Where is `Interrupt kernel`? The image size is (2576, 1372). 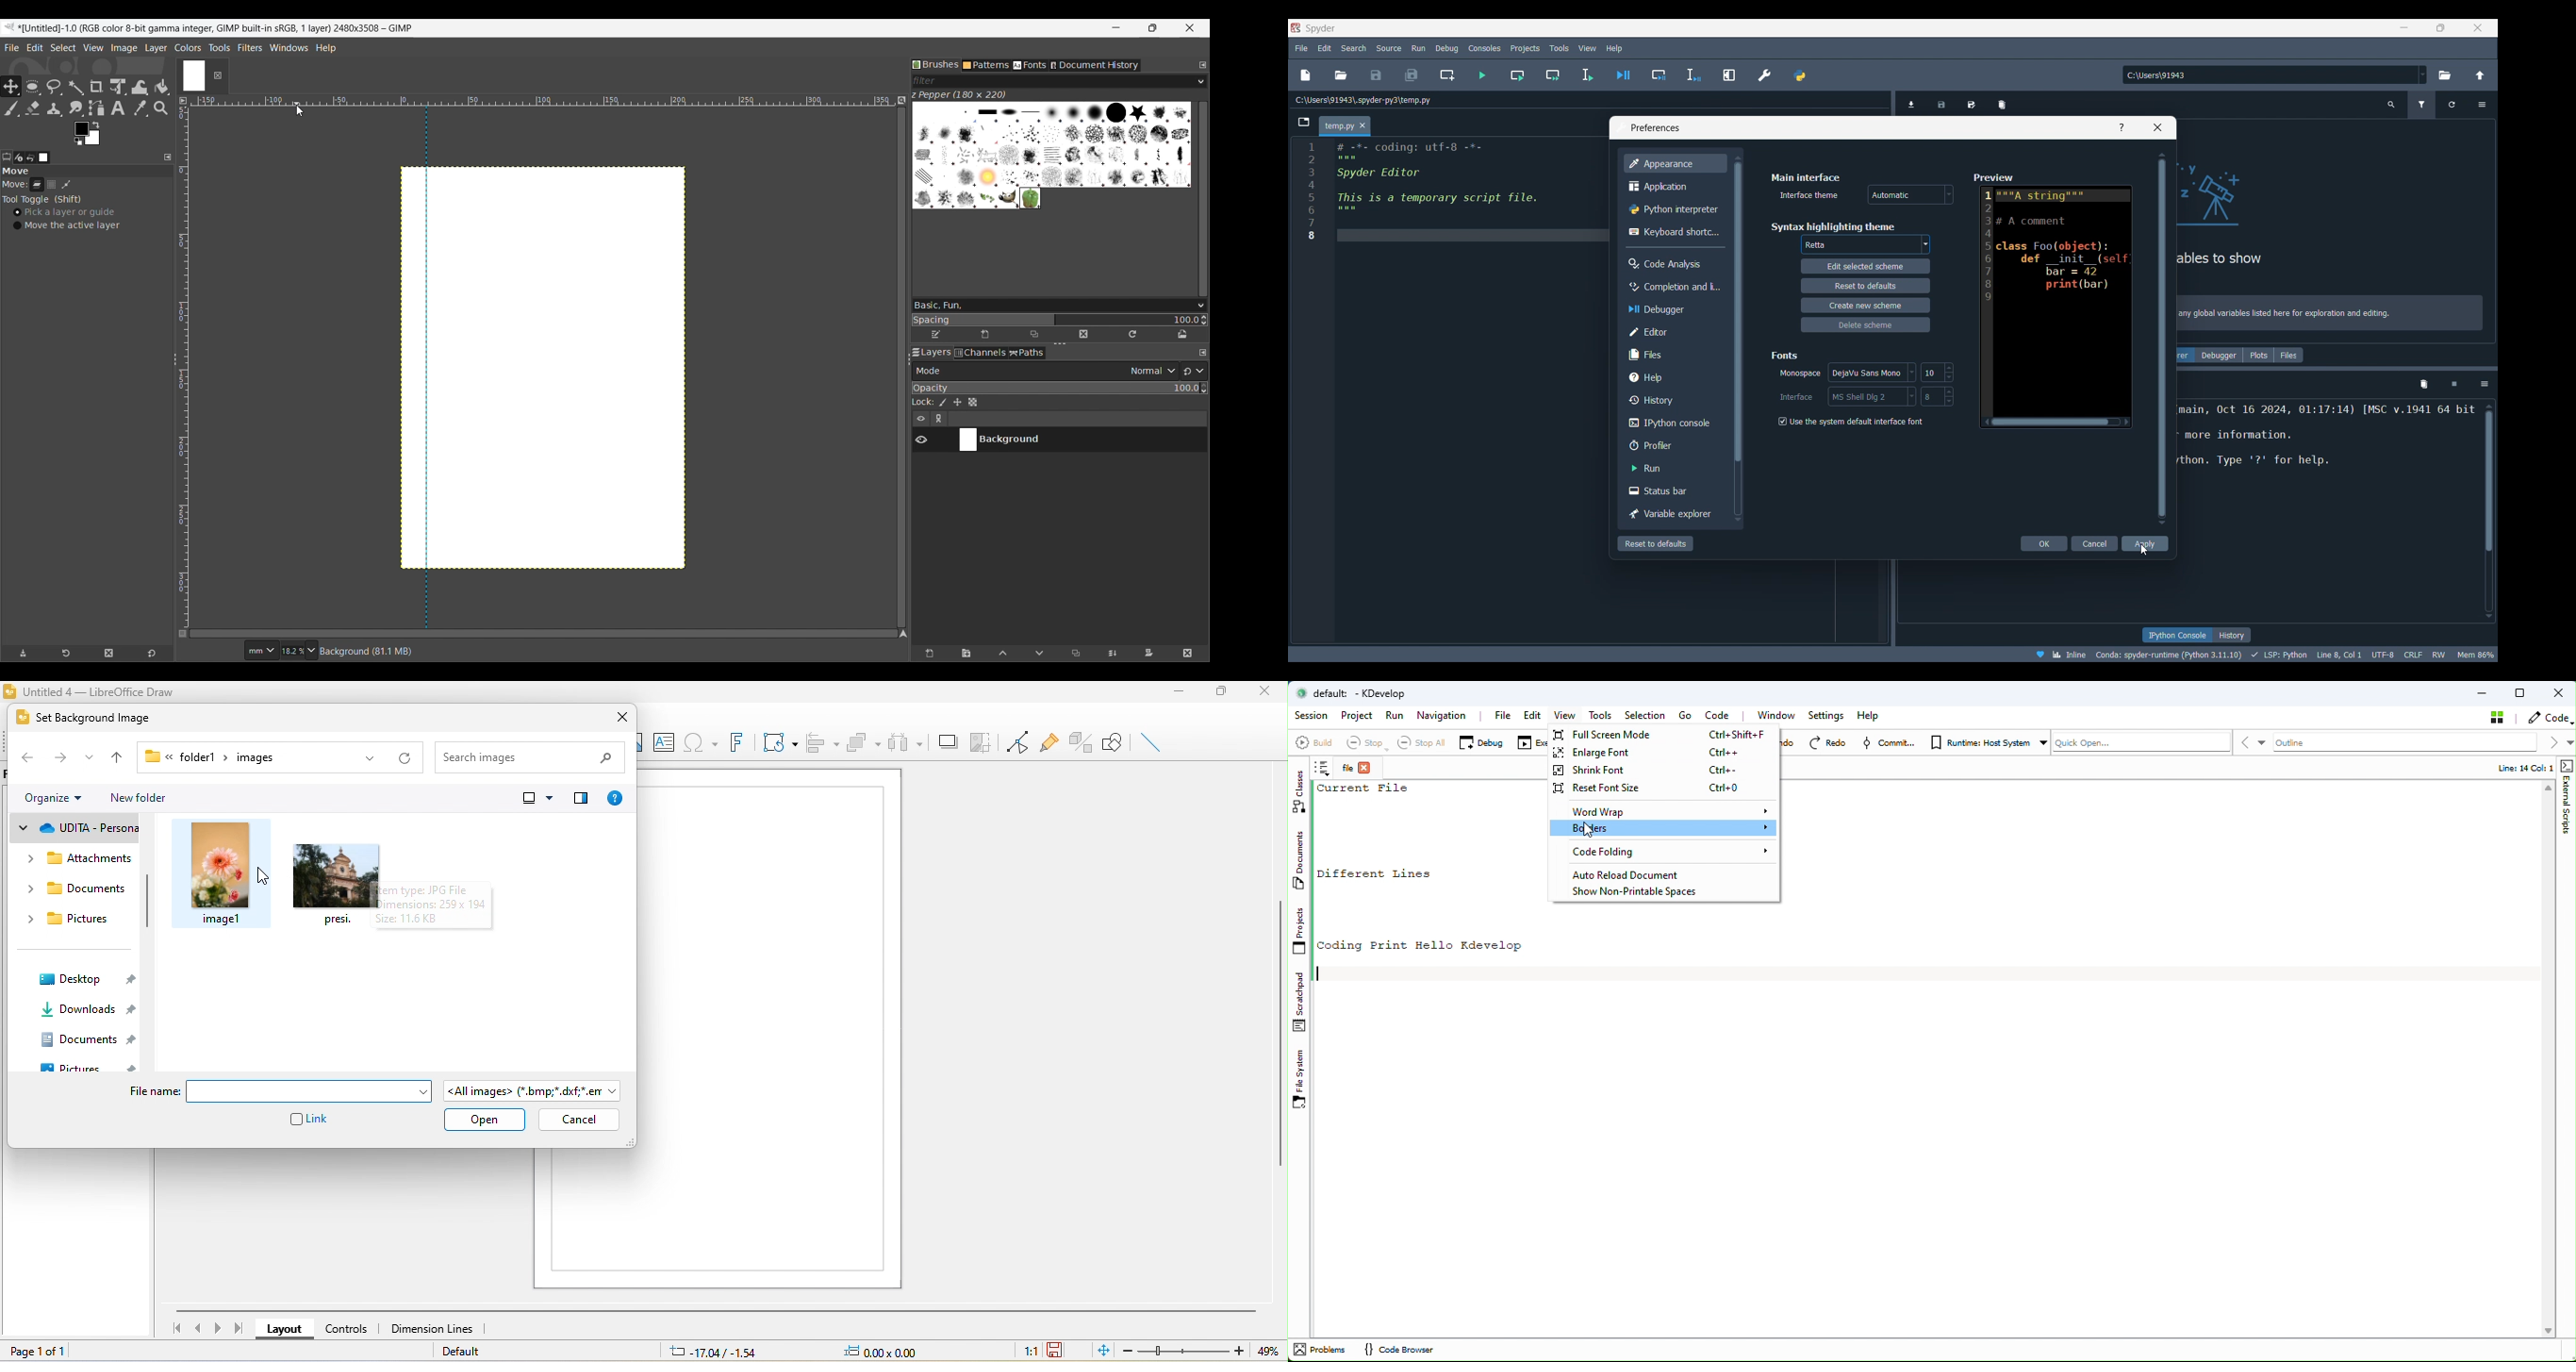
Interrupt kernel is located at coordinates (2455, 385).